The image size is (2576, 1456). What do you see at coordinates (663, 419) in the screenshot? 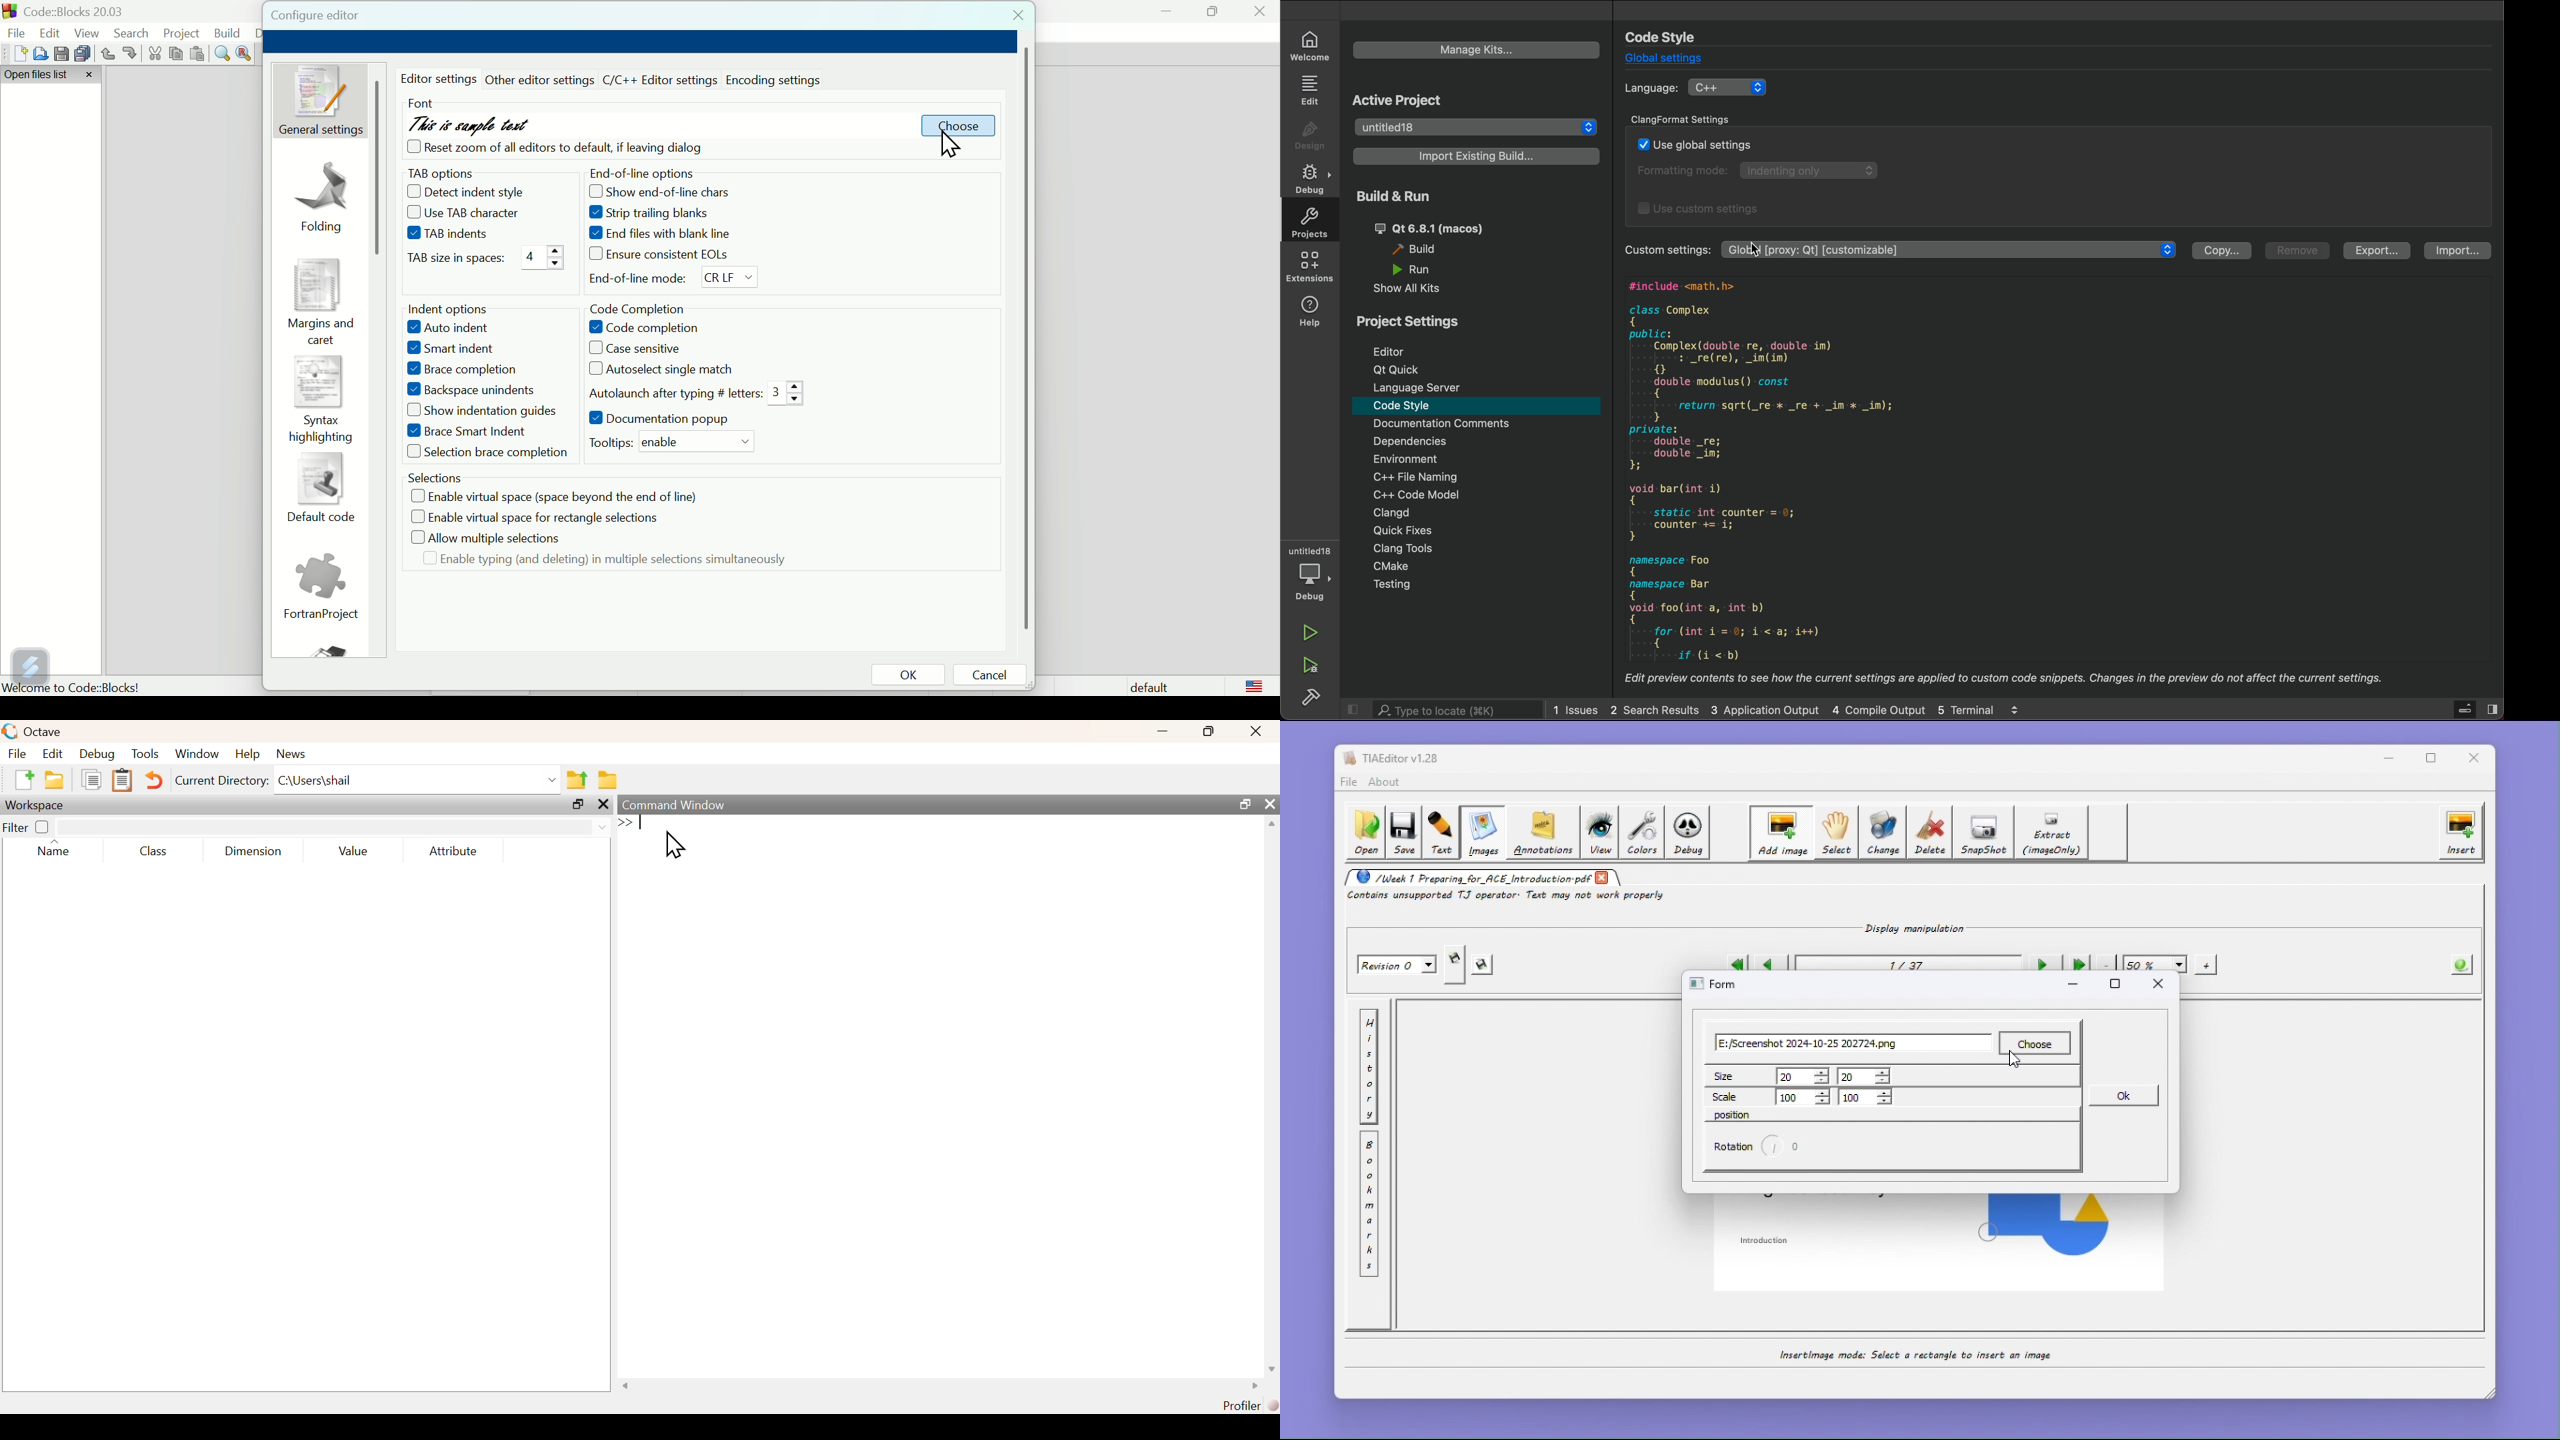
I see `Documentation pop up` at bounding box center [663, 419].